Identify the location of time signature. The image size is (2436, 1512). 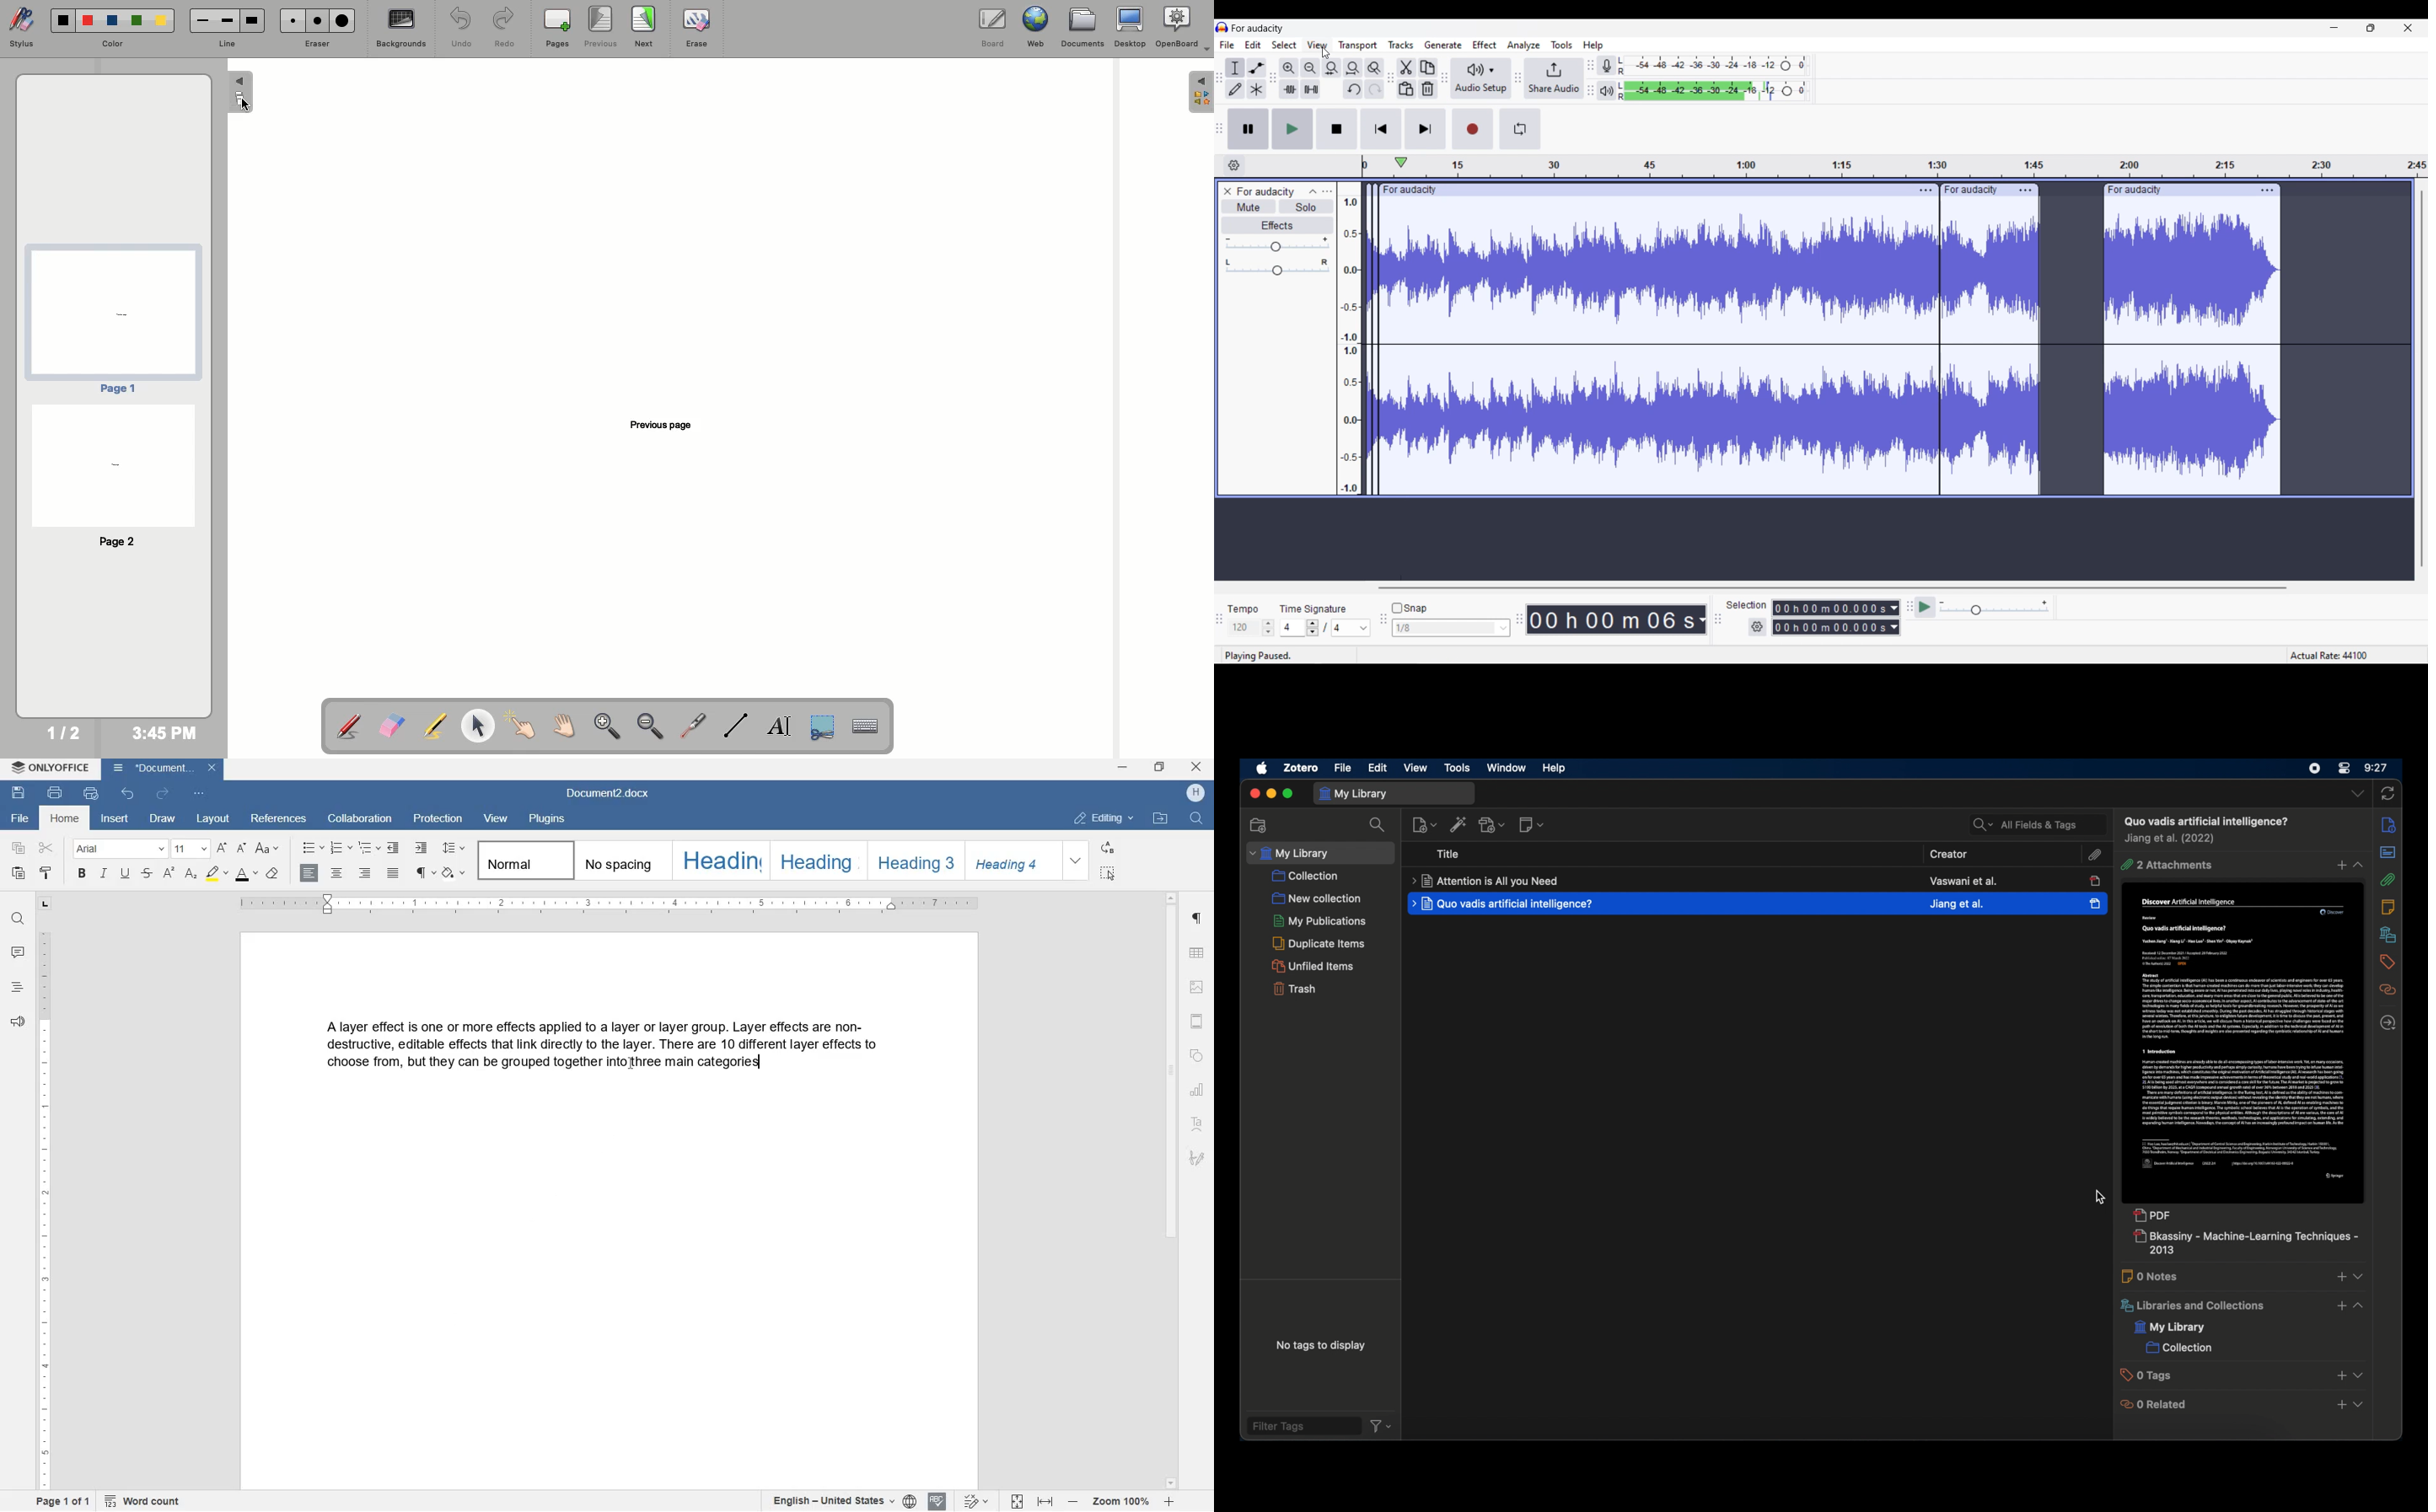
(1313, 609).